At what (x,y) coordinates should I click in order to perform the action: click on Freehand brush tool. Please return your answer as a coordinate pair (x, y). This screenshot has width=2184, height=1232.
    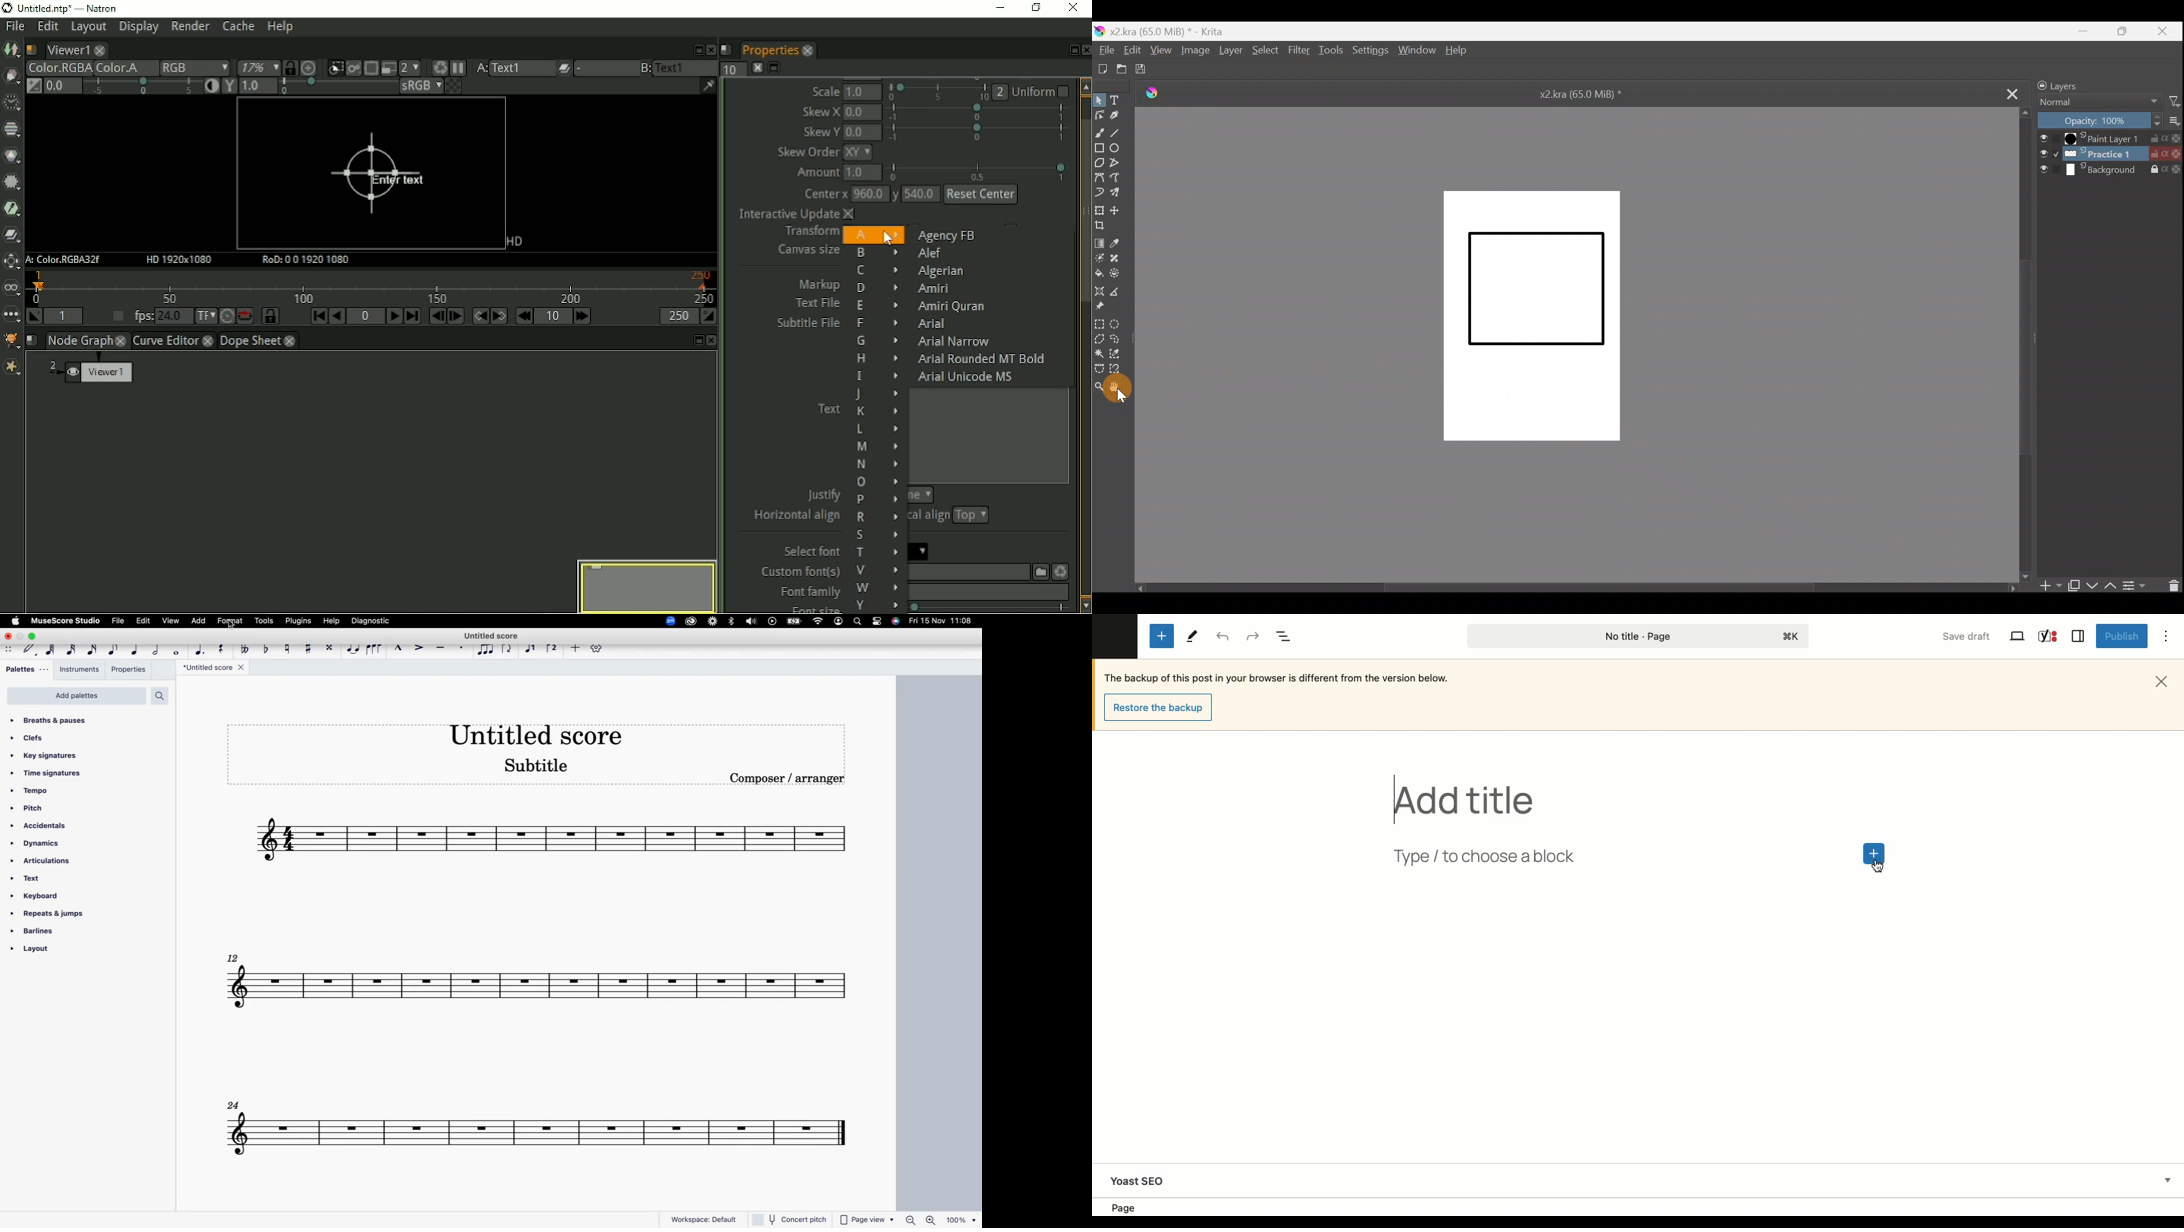
    Looking at the image, I should click on (1099, 130).